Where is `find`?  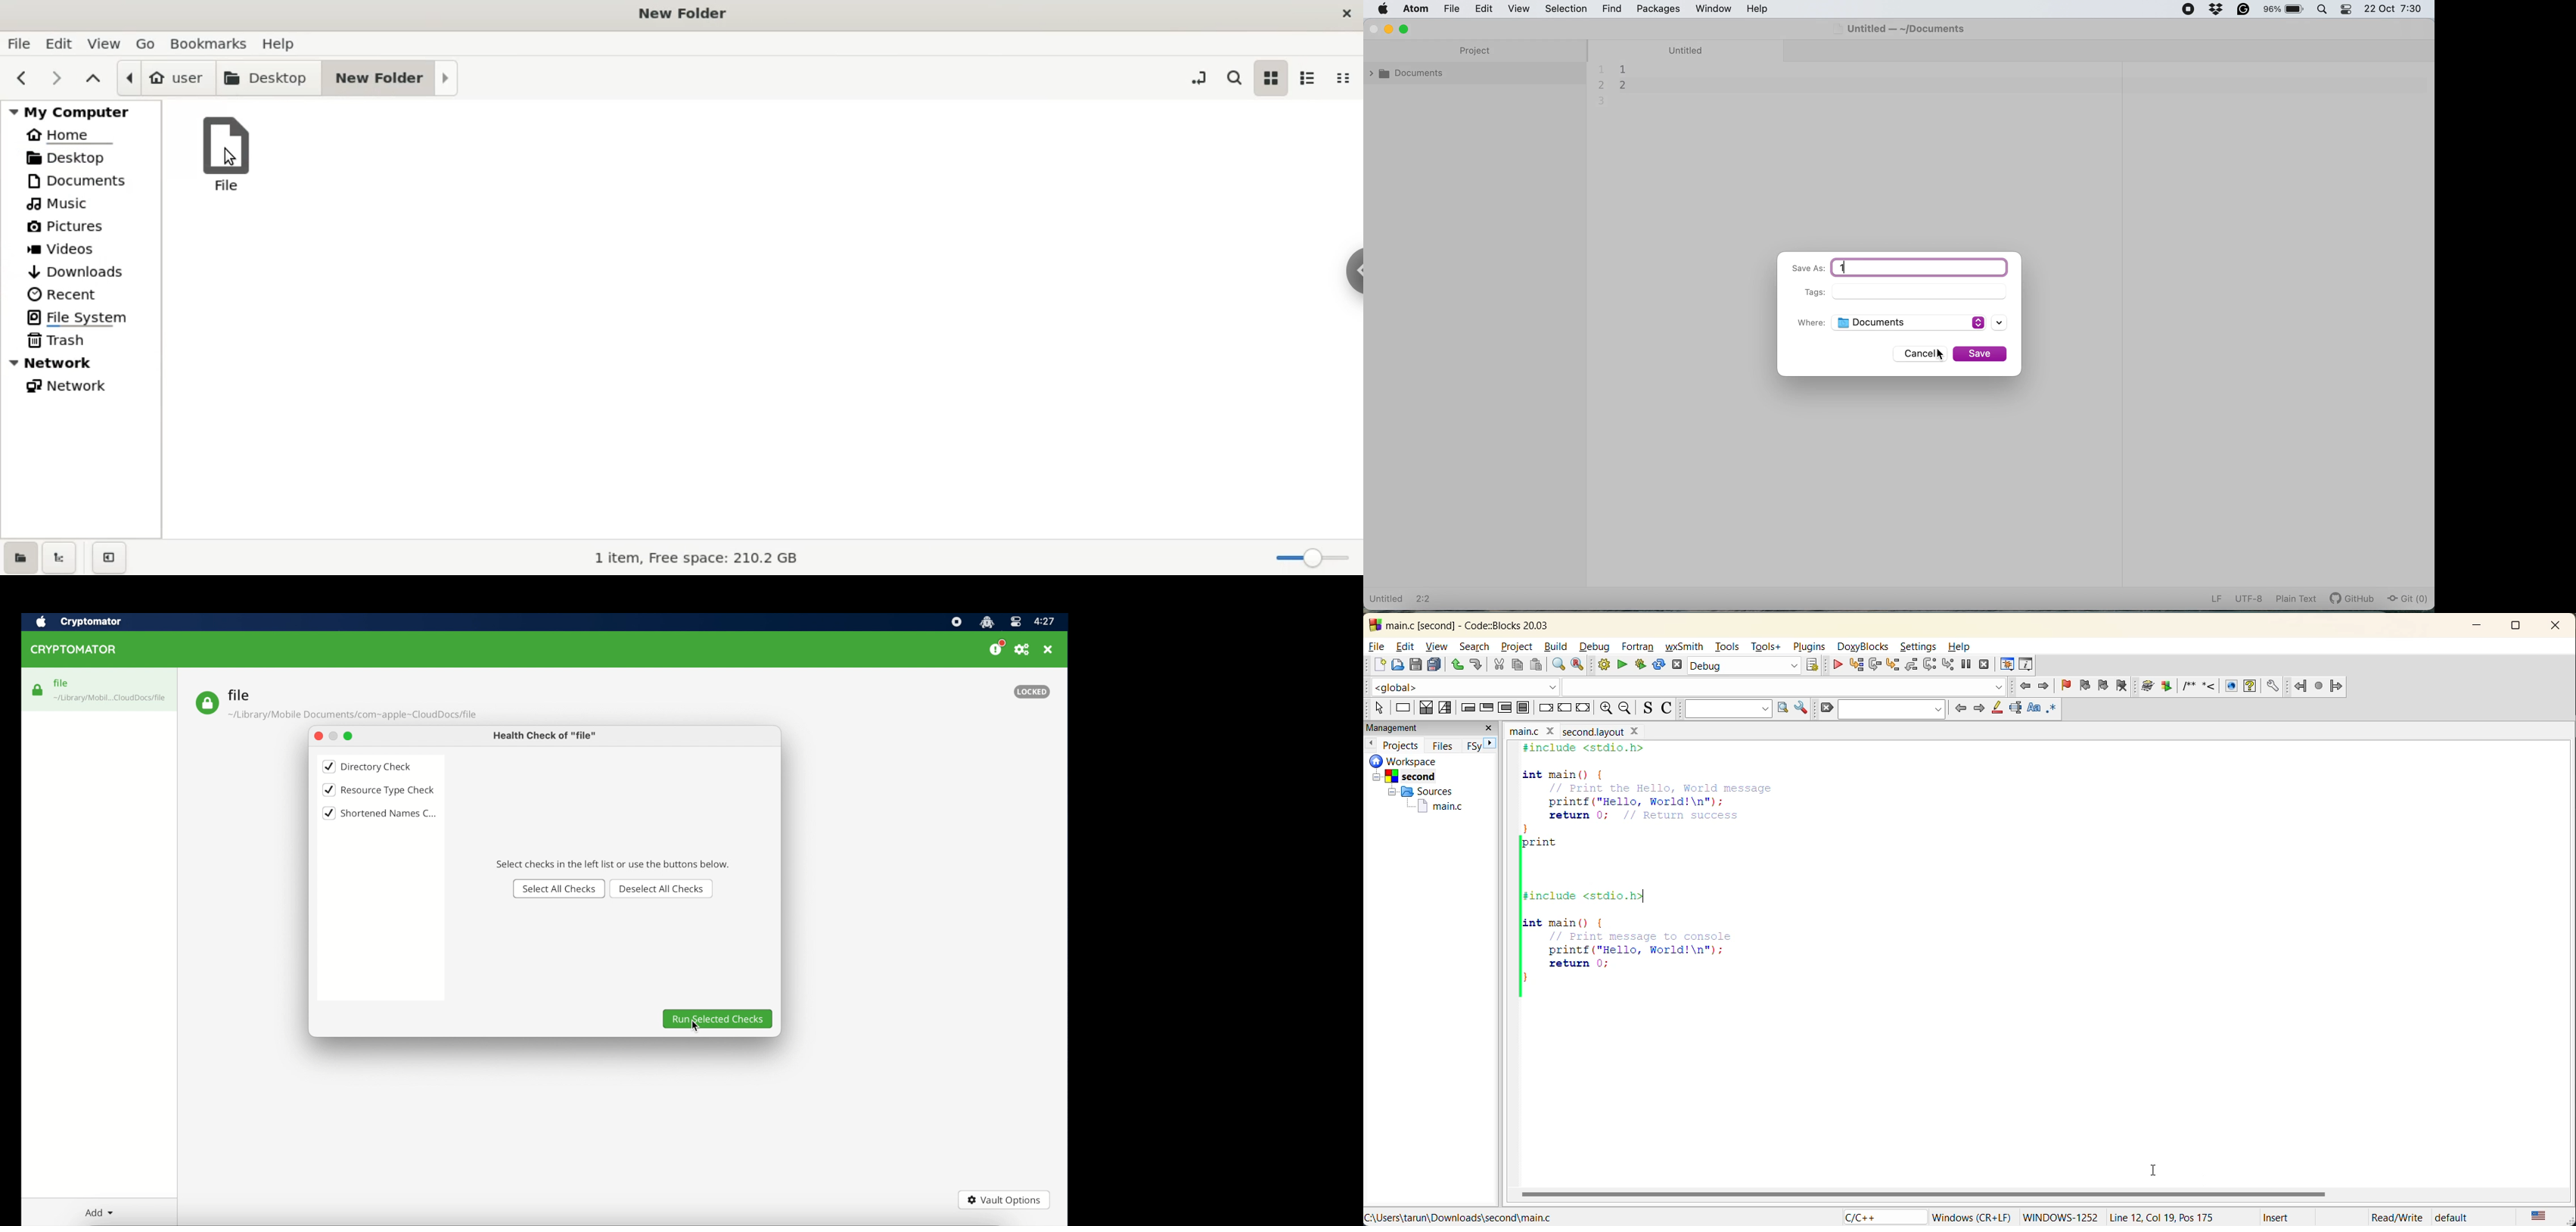 find is located at coordinates (1613, 9).